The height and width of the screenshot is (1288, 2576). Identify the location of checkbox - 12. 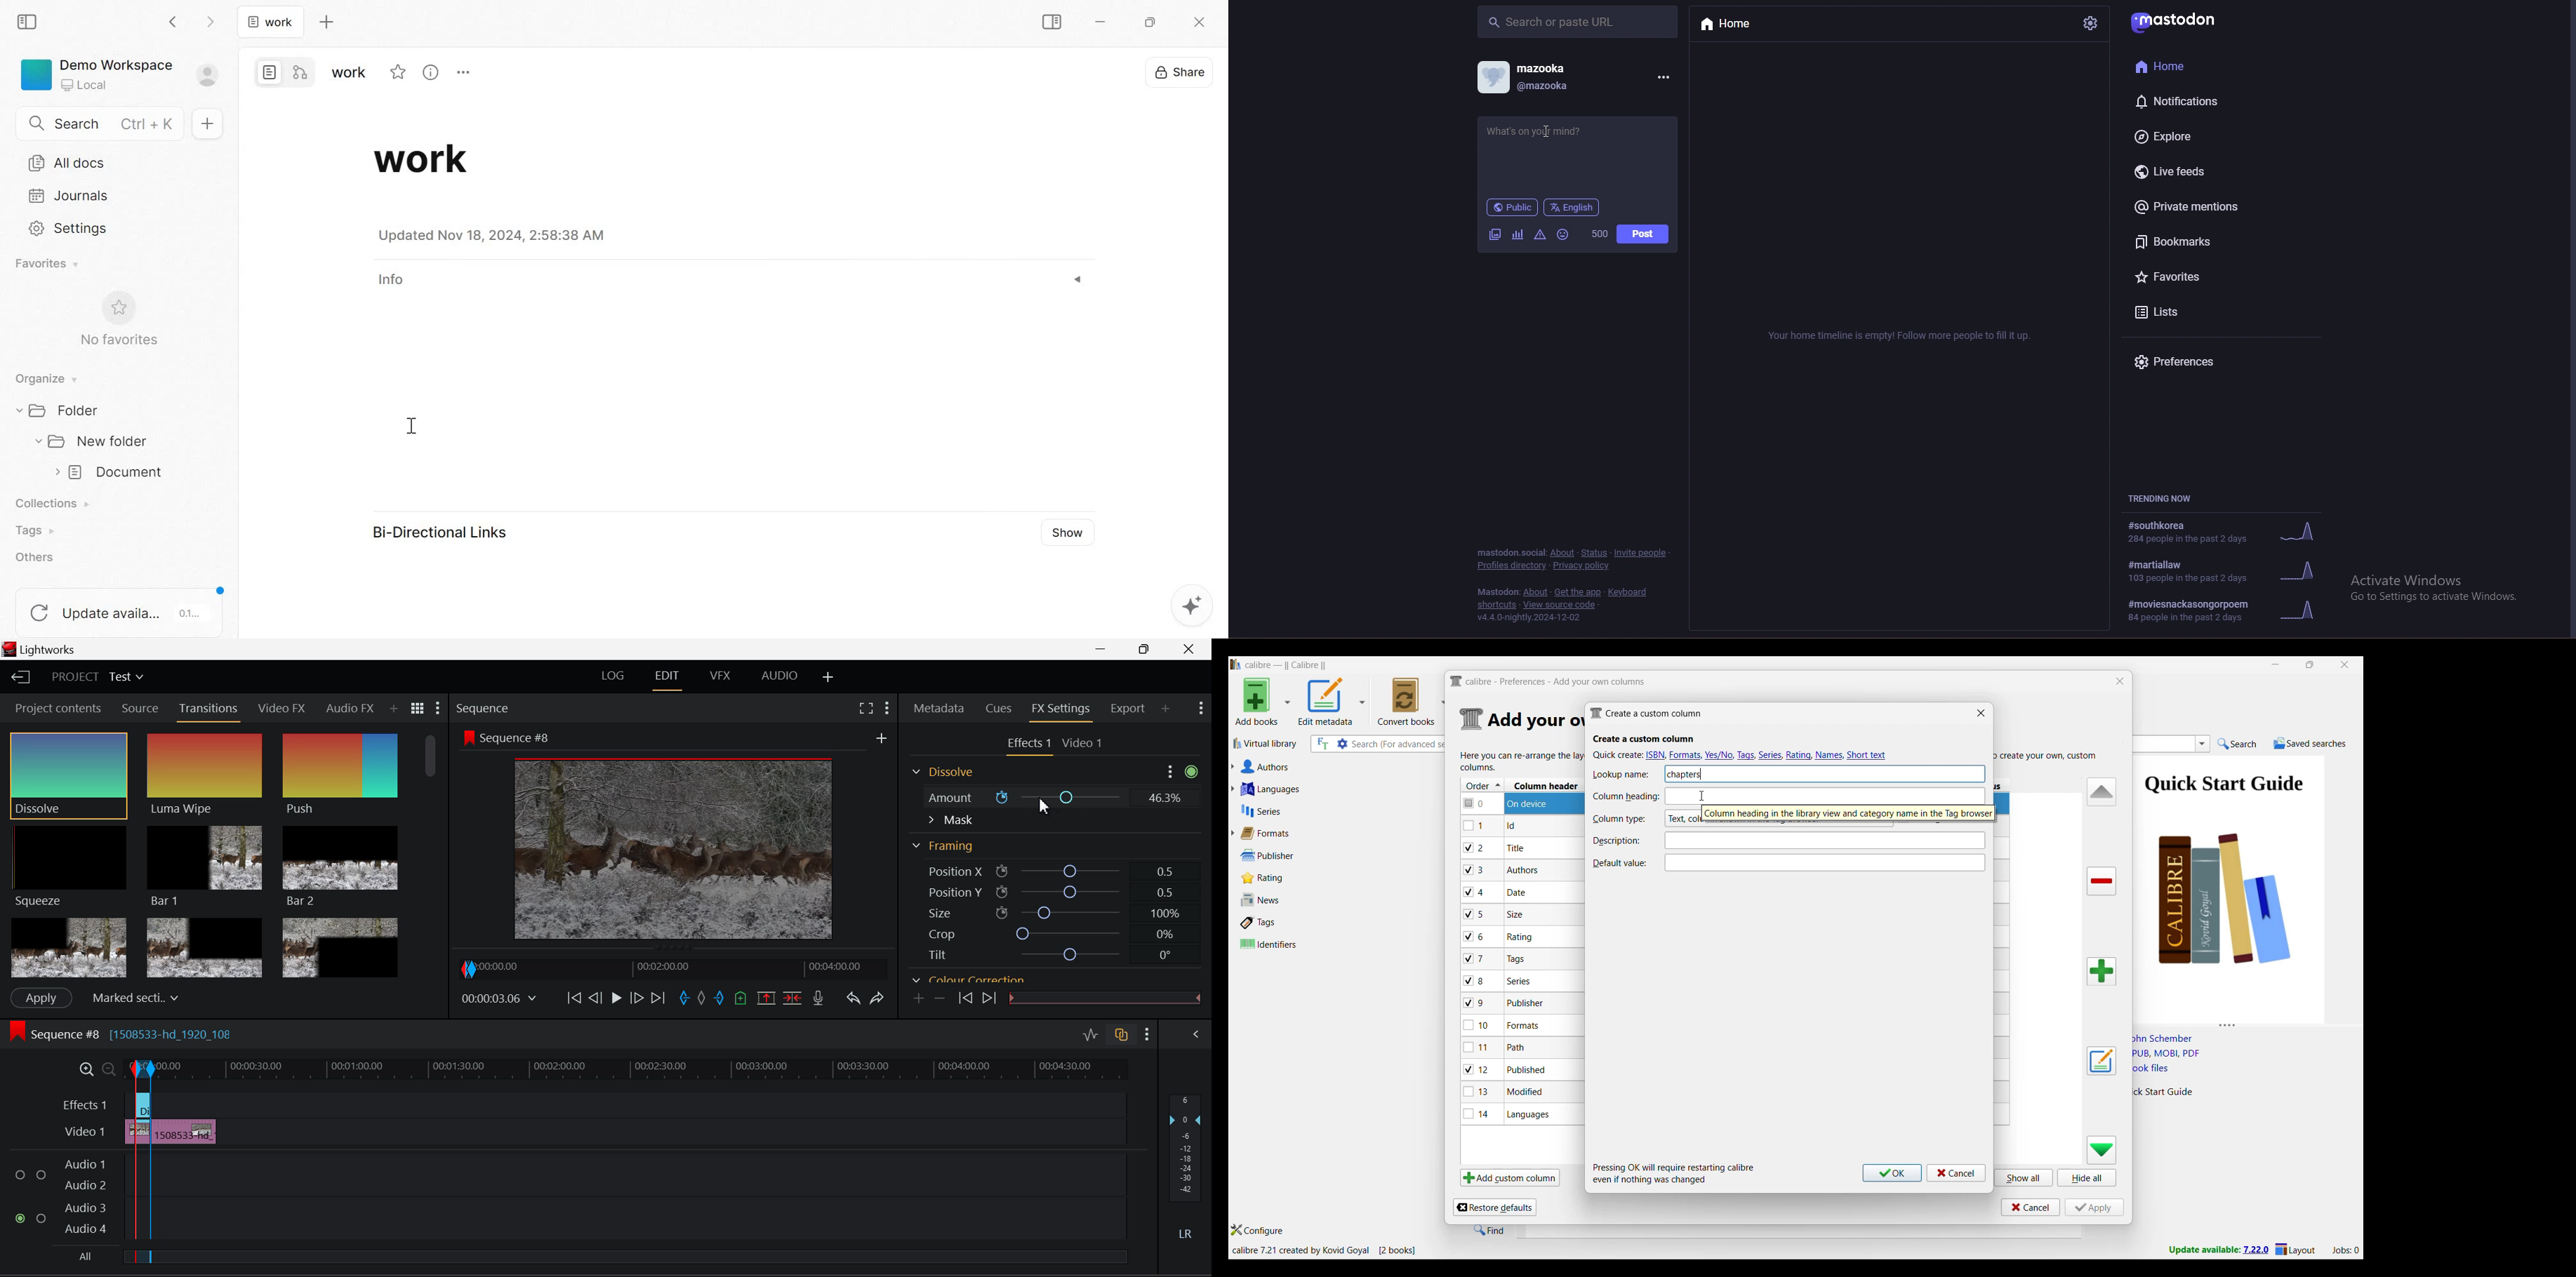
(1478, 1069).